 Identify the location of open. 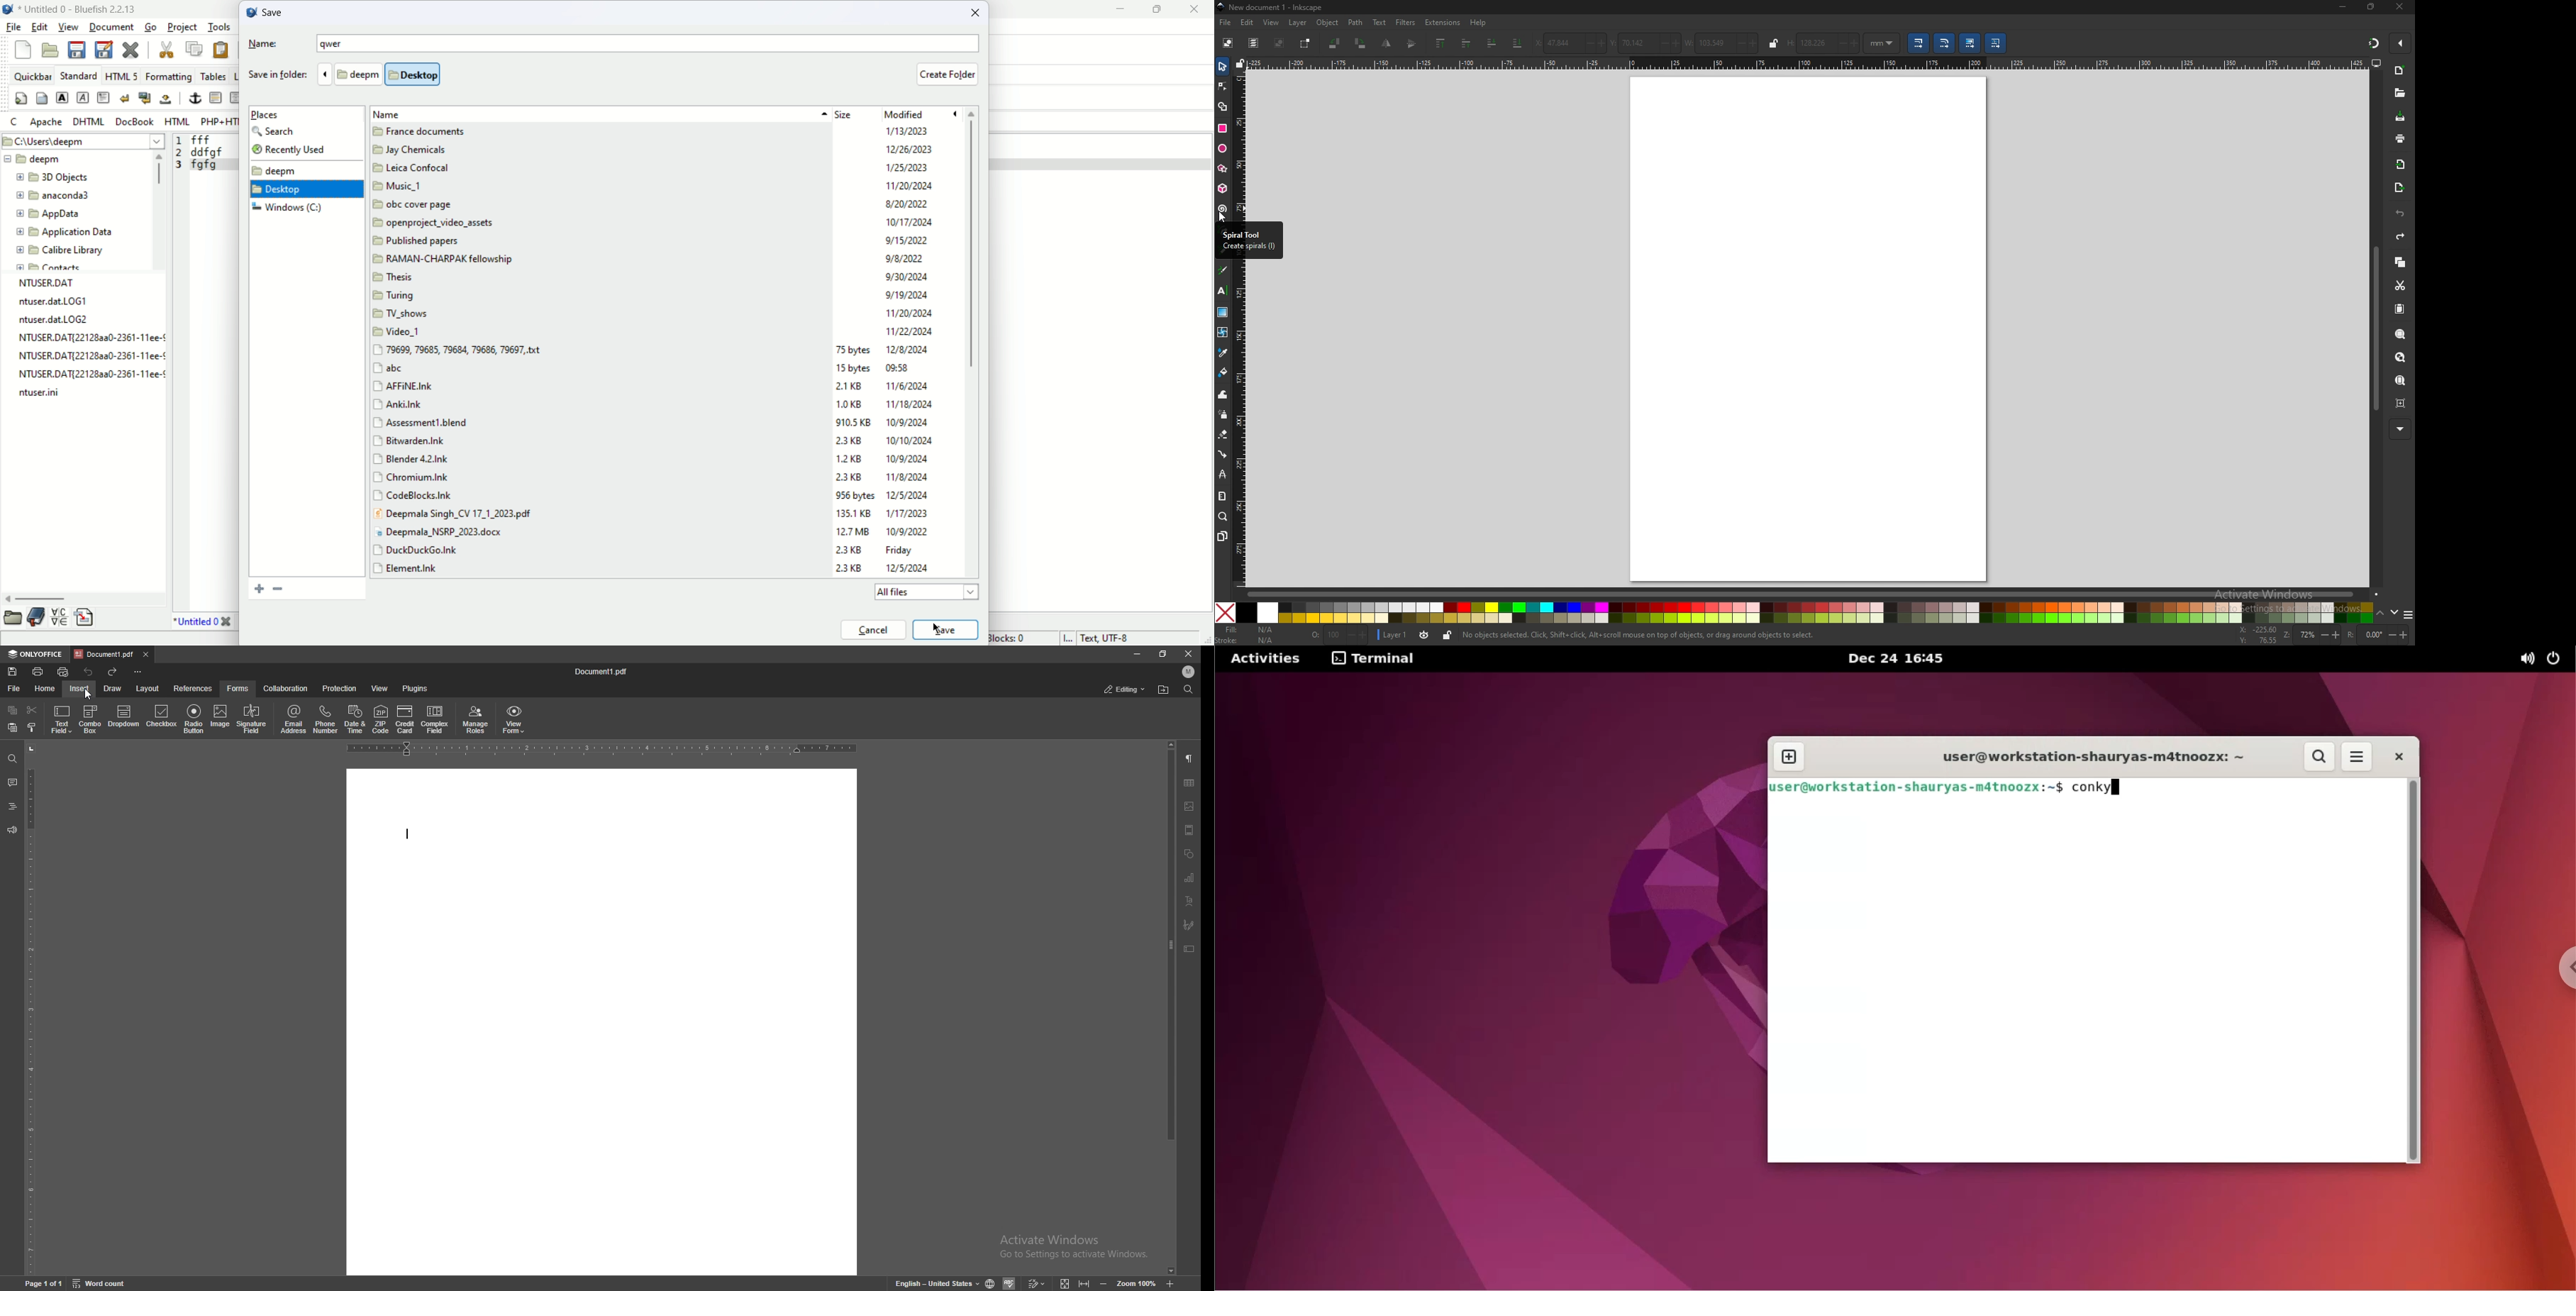
(52, 49).